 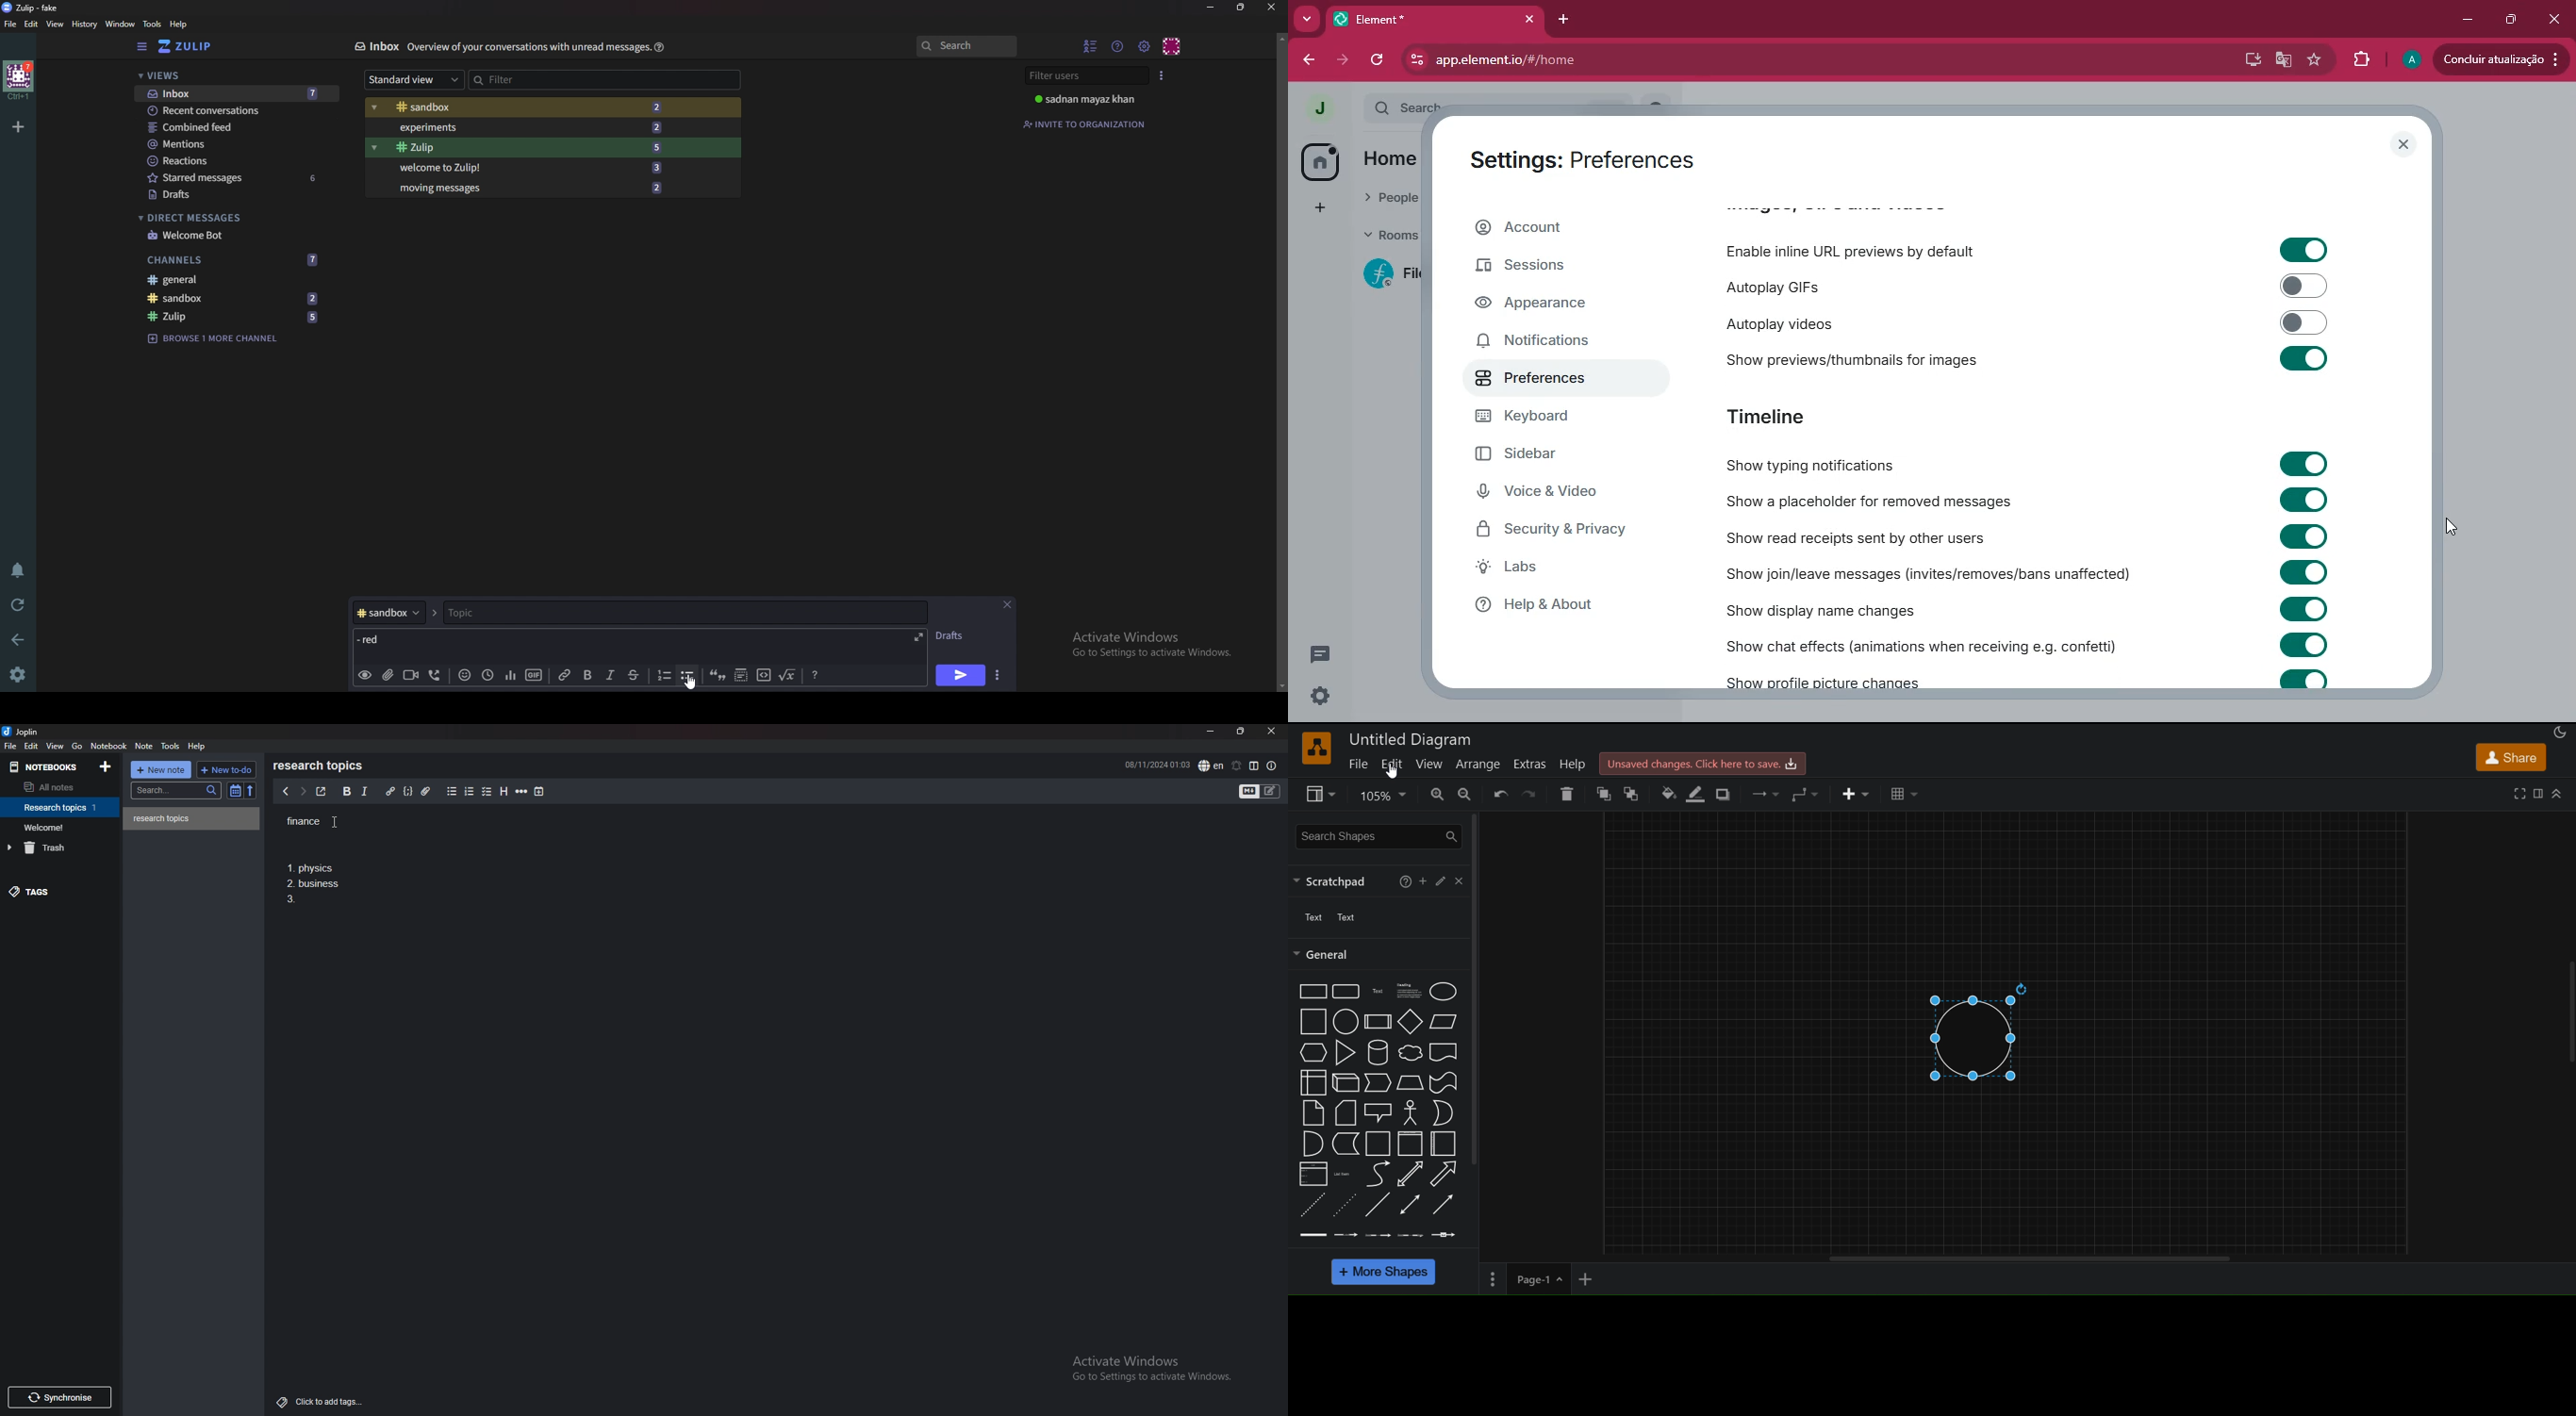 I want to click on timeline, so click(x=1803, y=416).